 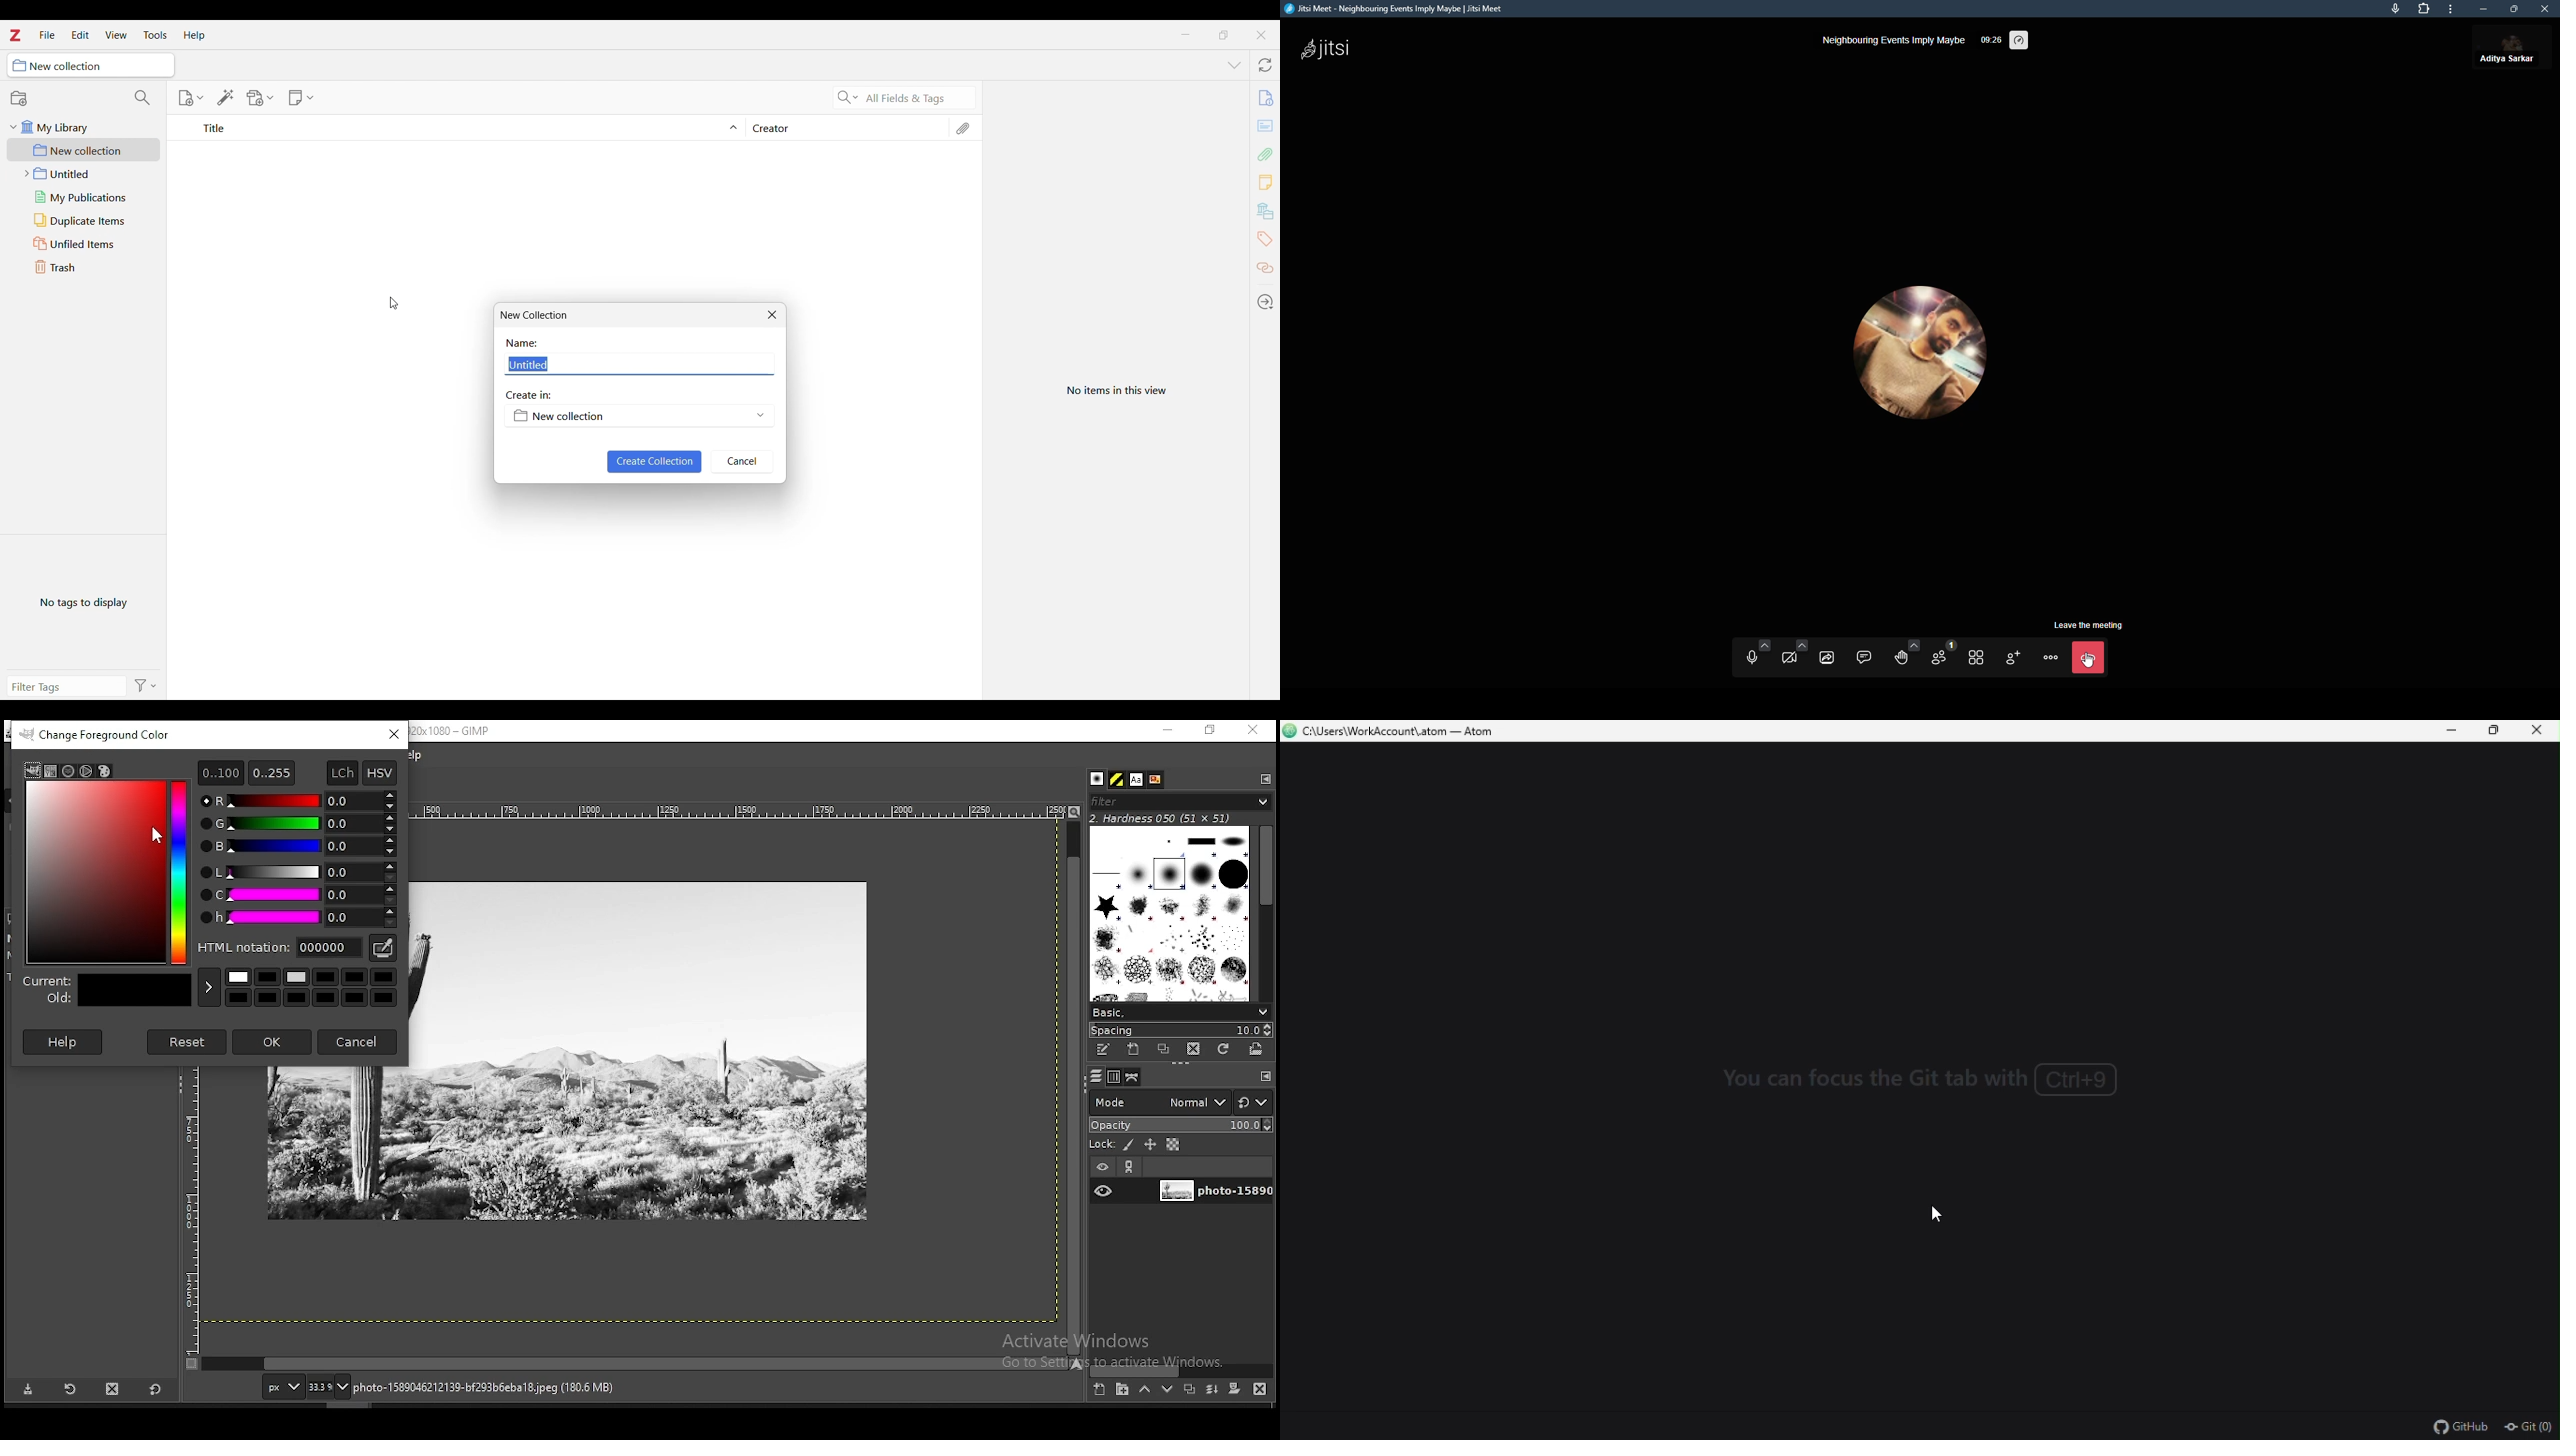 I want to click on Help menu, so click(x=194, y=35).